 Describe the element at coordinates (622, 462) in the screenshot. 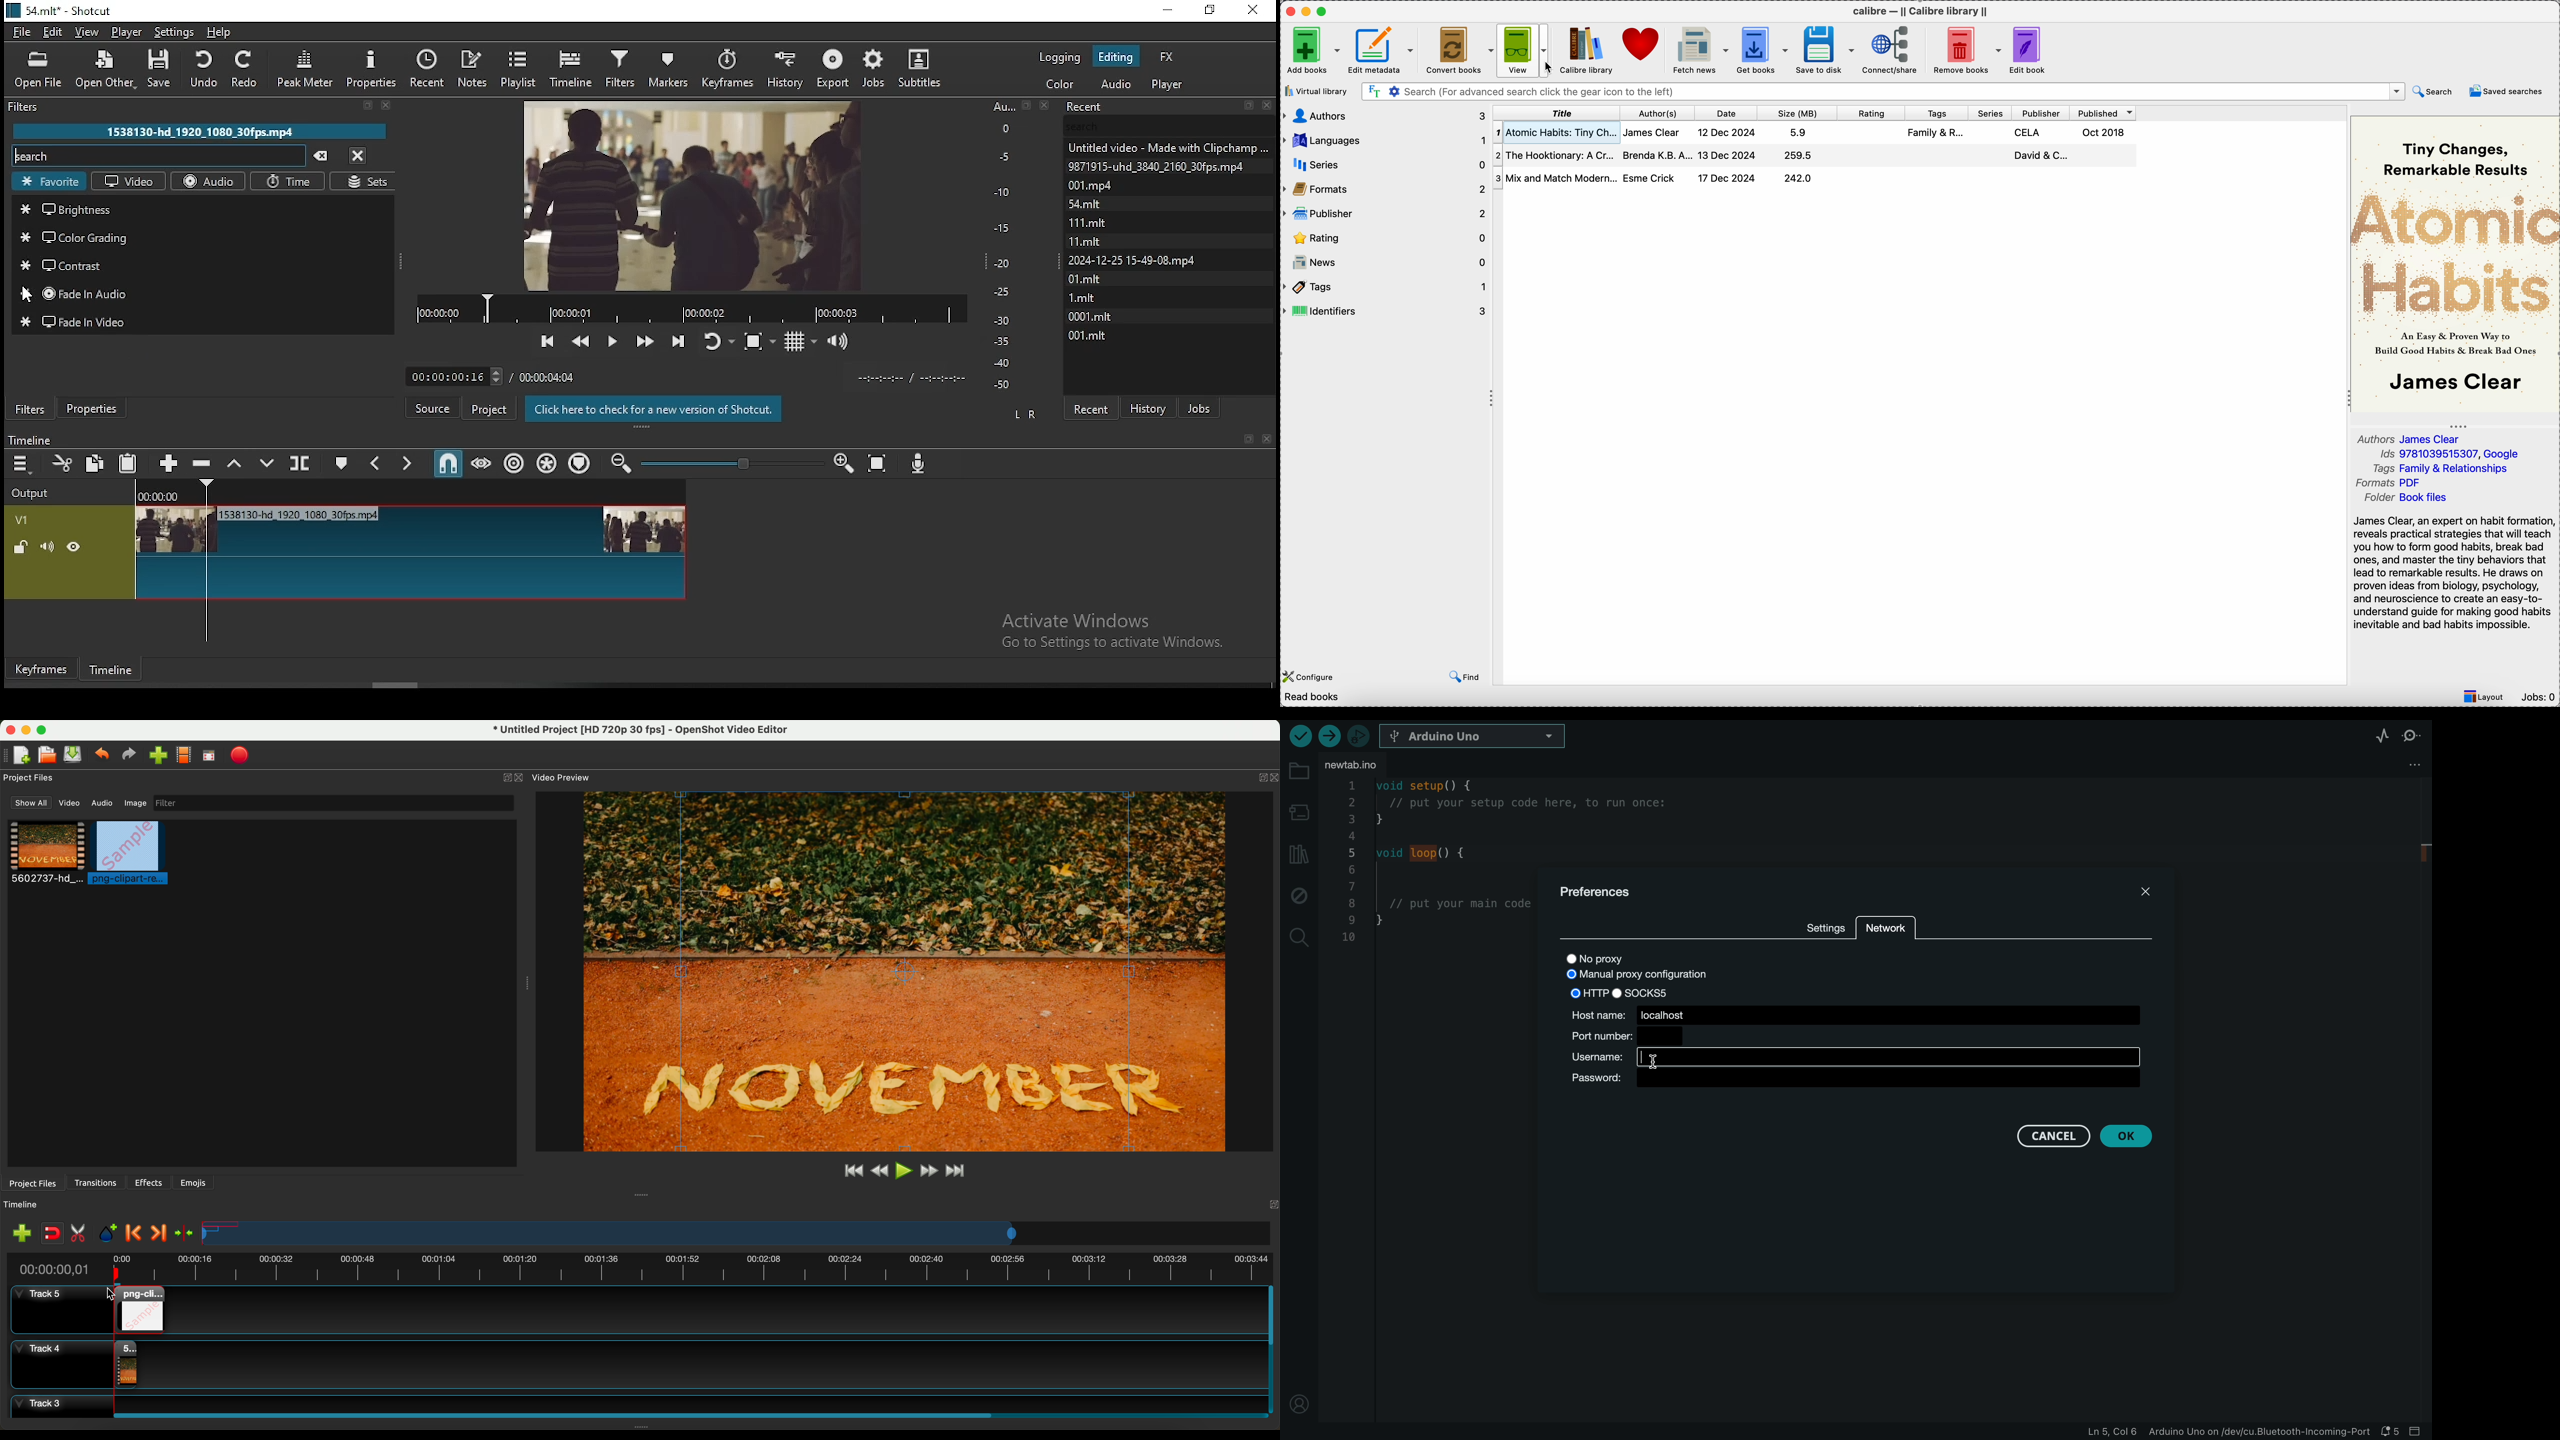

I see `zoom timeline in` at that location.